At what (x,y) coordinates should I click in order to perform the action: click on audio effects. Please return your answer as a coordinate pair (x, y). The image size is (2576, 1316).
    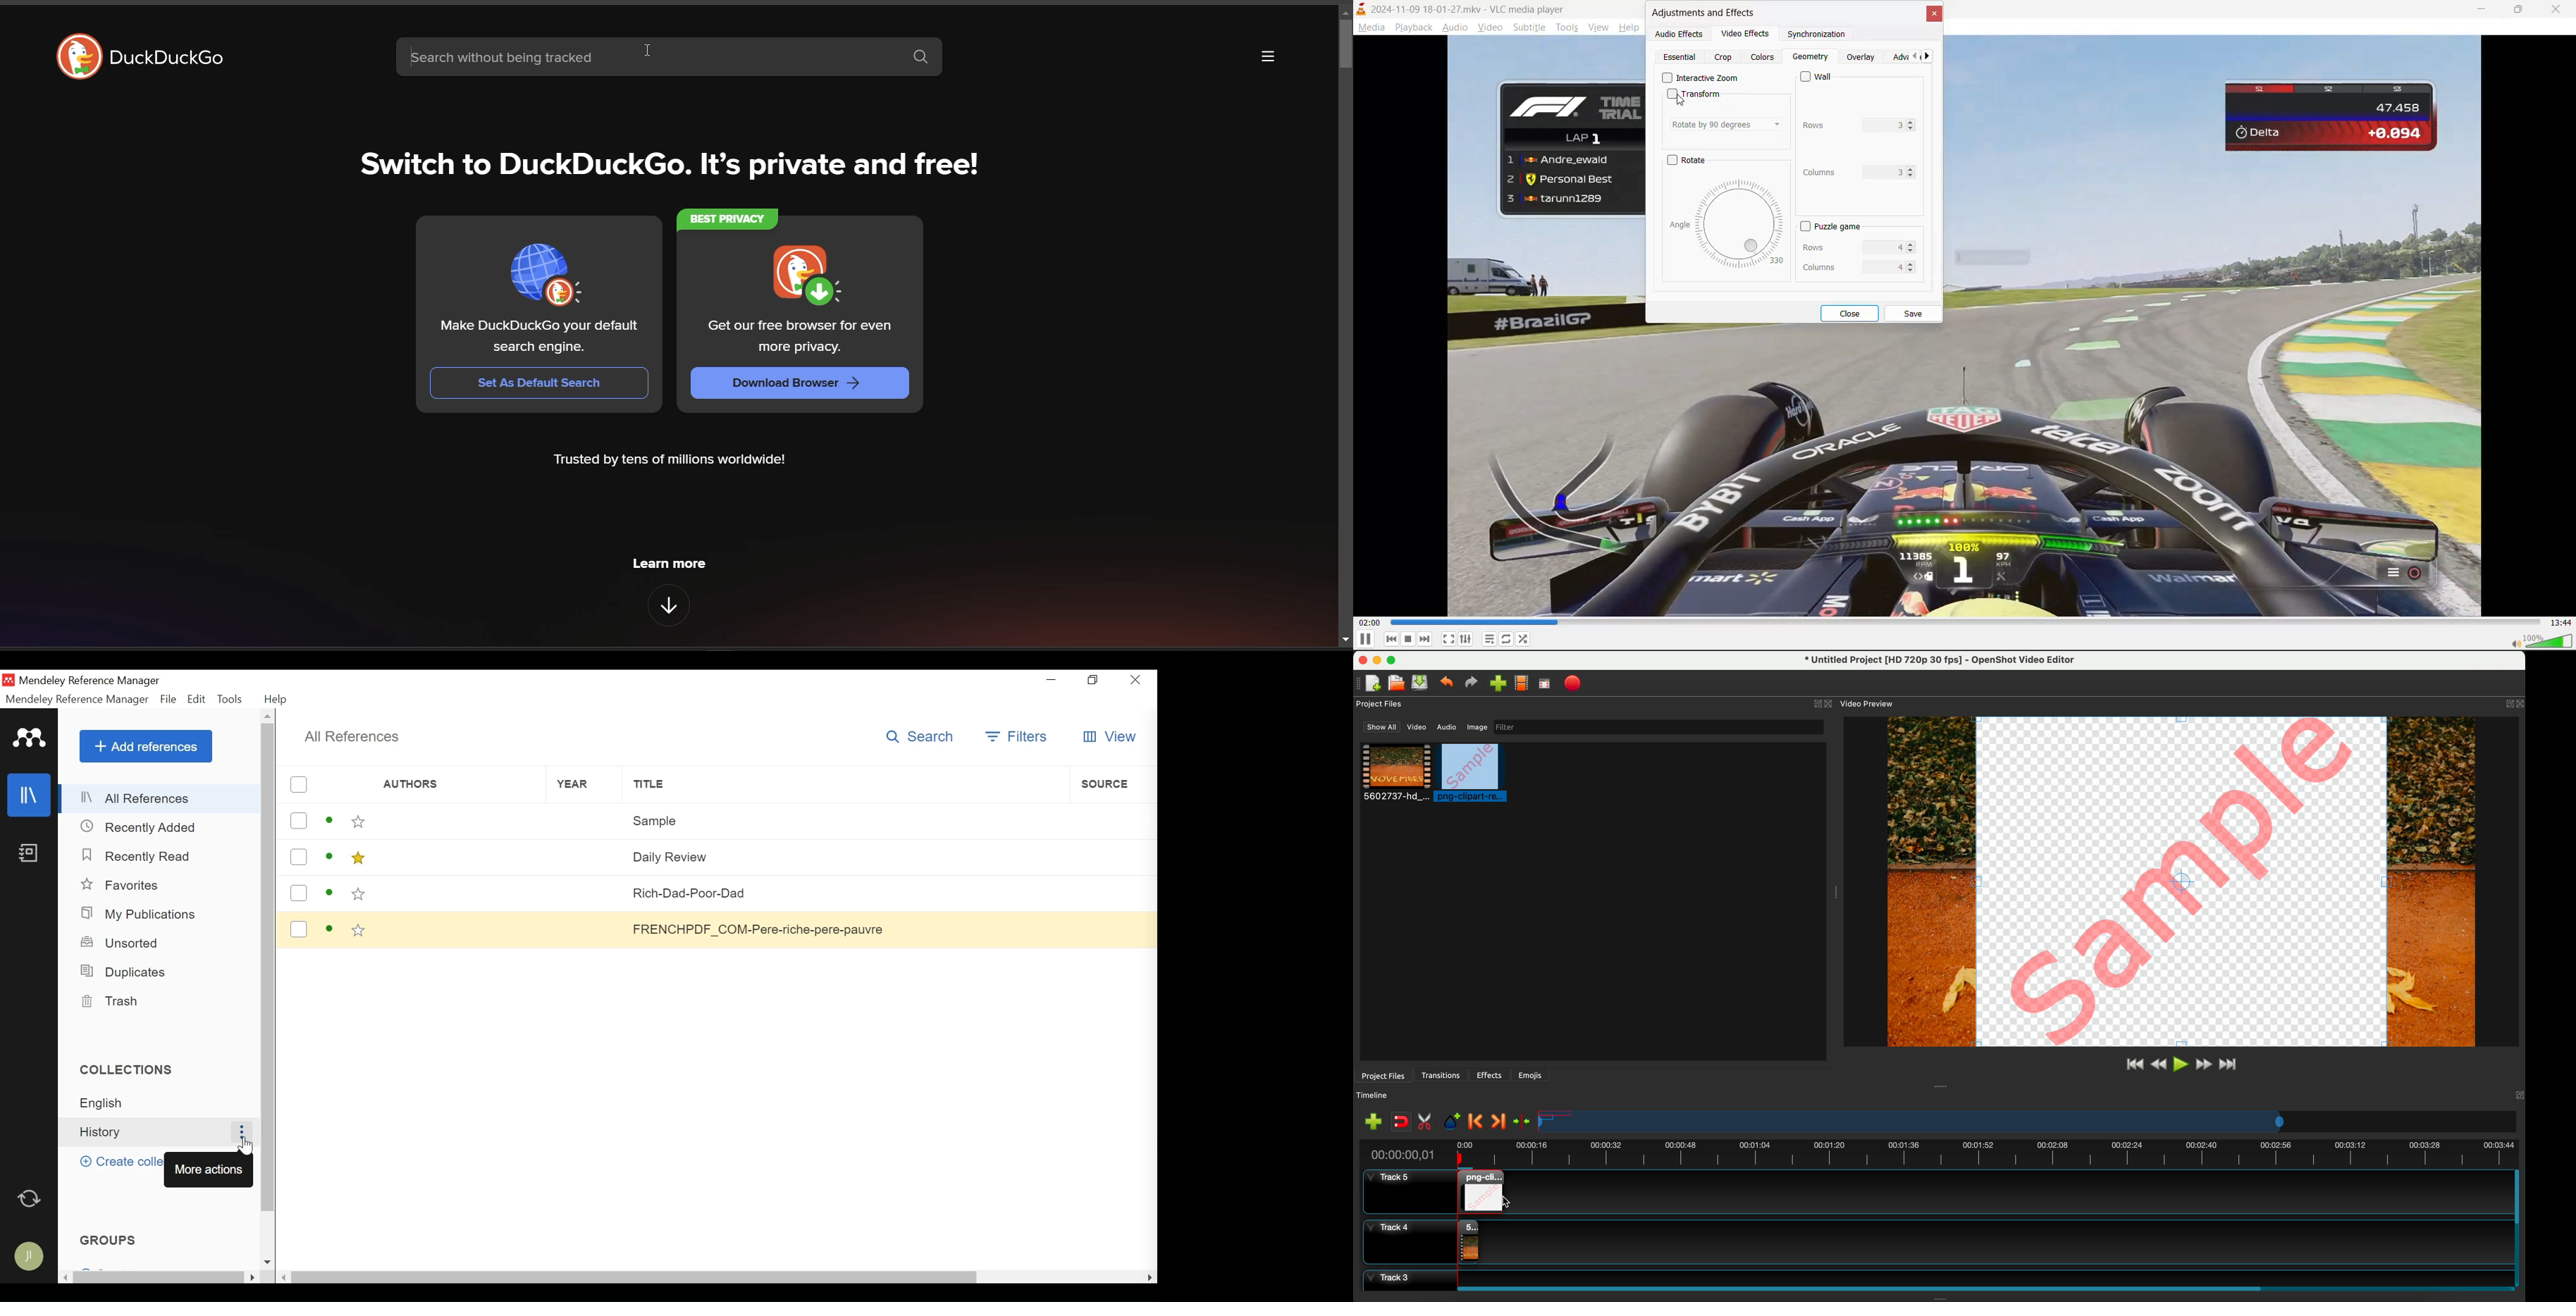
    Looking at the image, I should click on (1680, 35).